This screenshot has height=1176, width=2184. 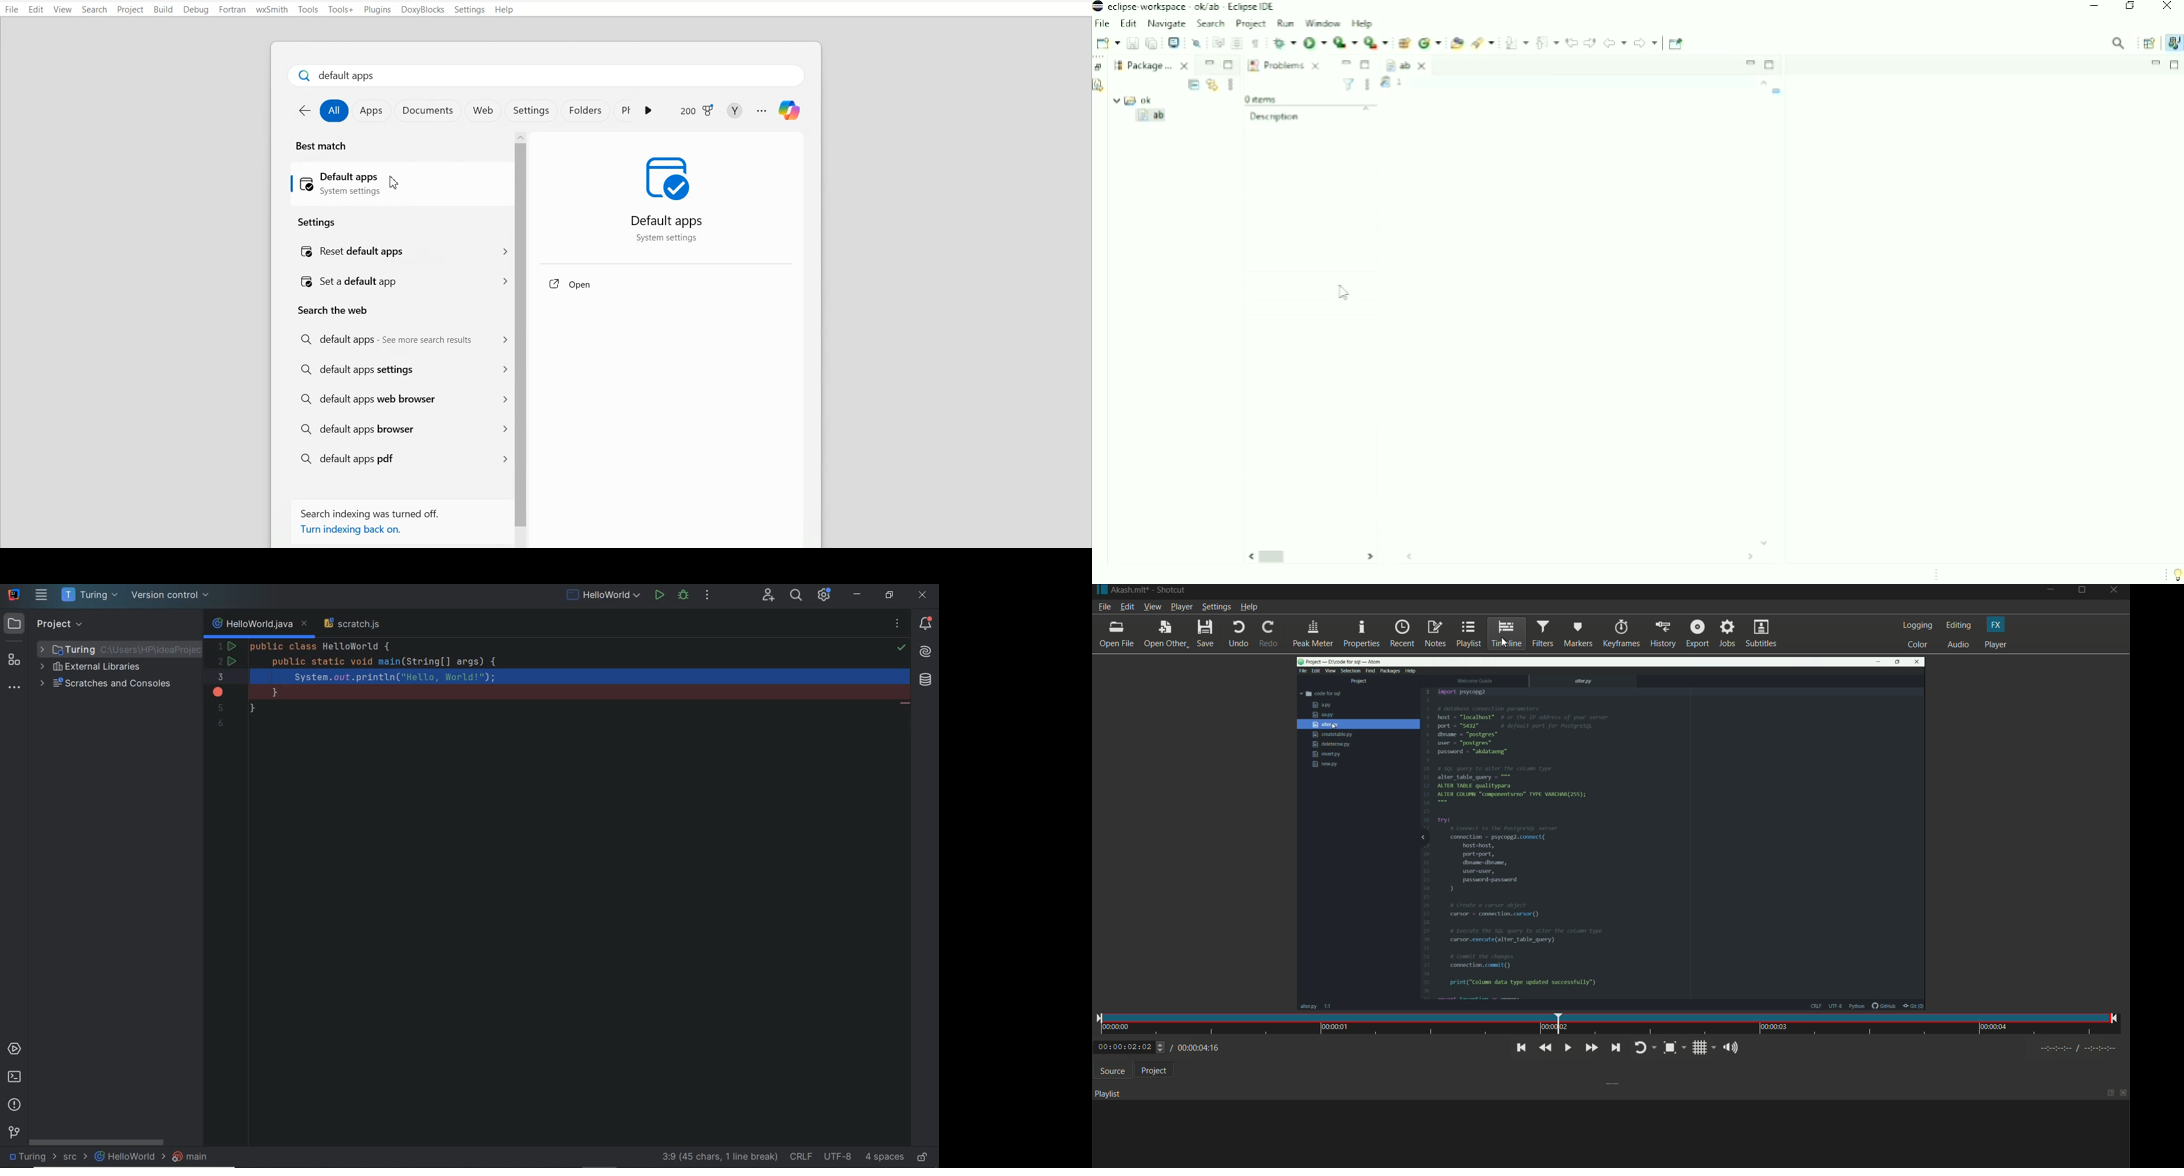 I want to click on View, so click(x=62, y=10).